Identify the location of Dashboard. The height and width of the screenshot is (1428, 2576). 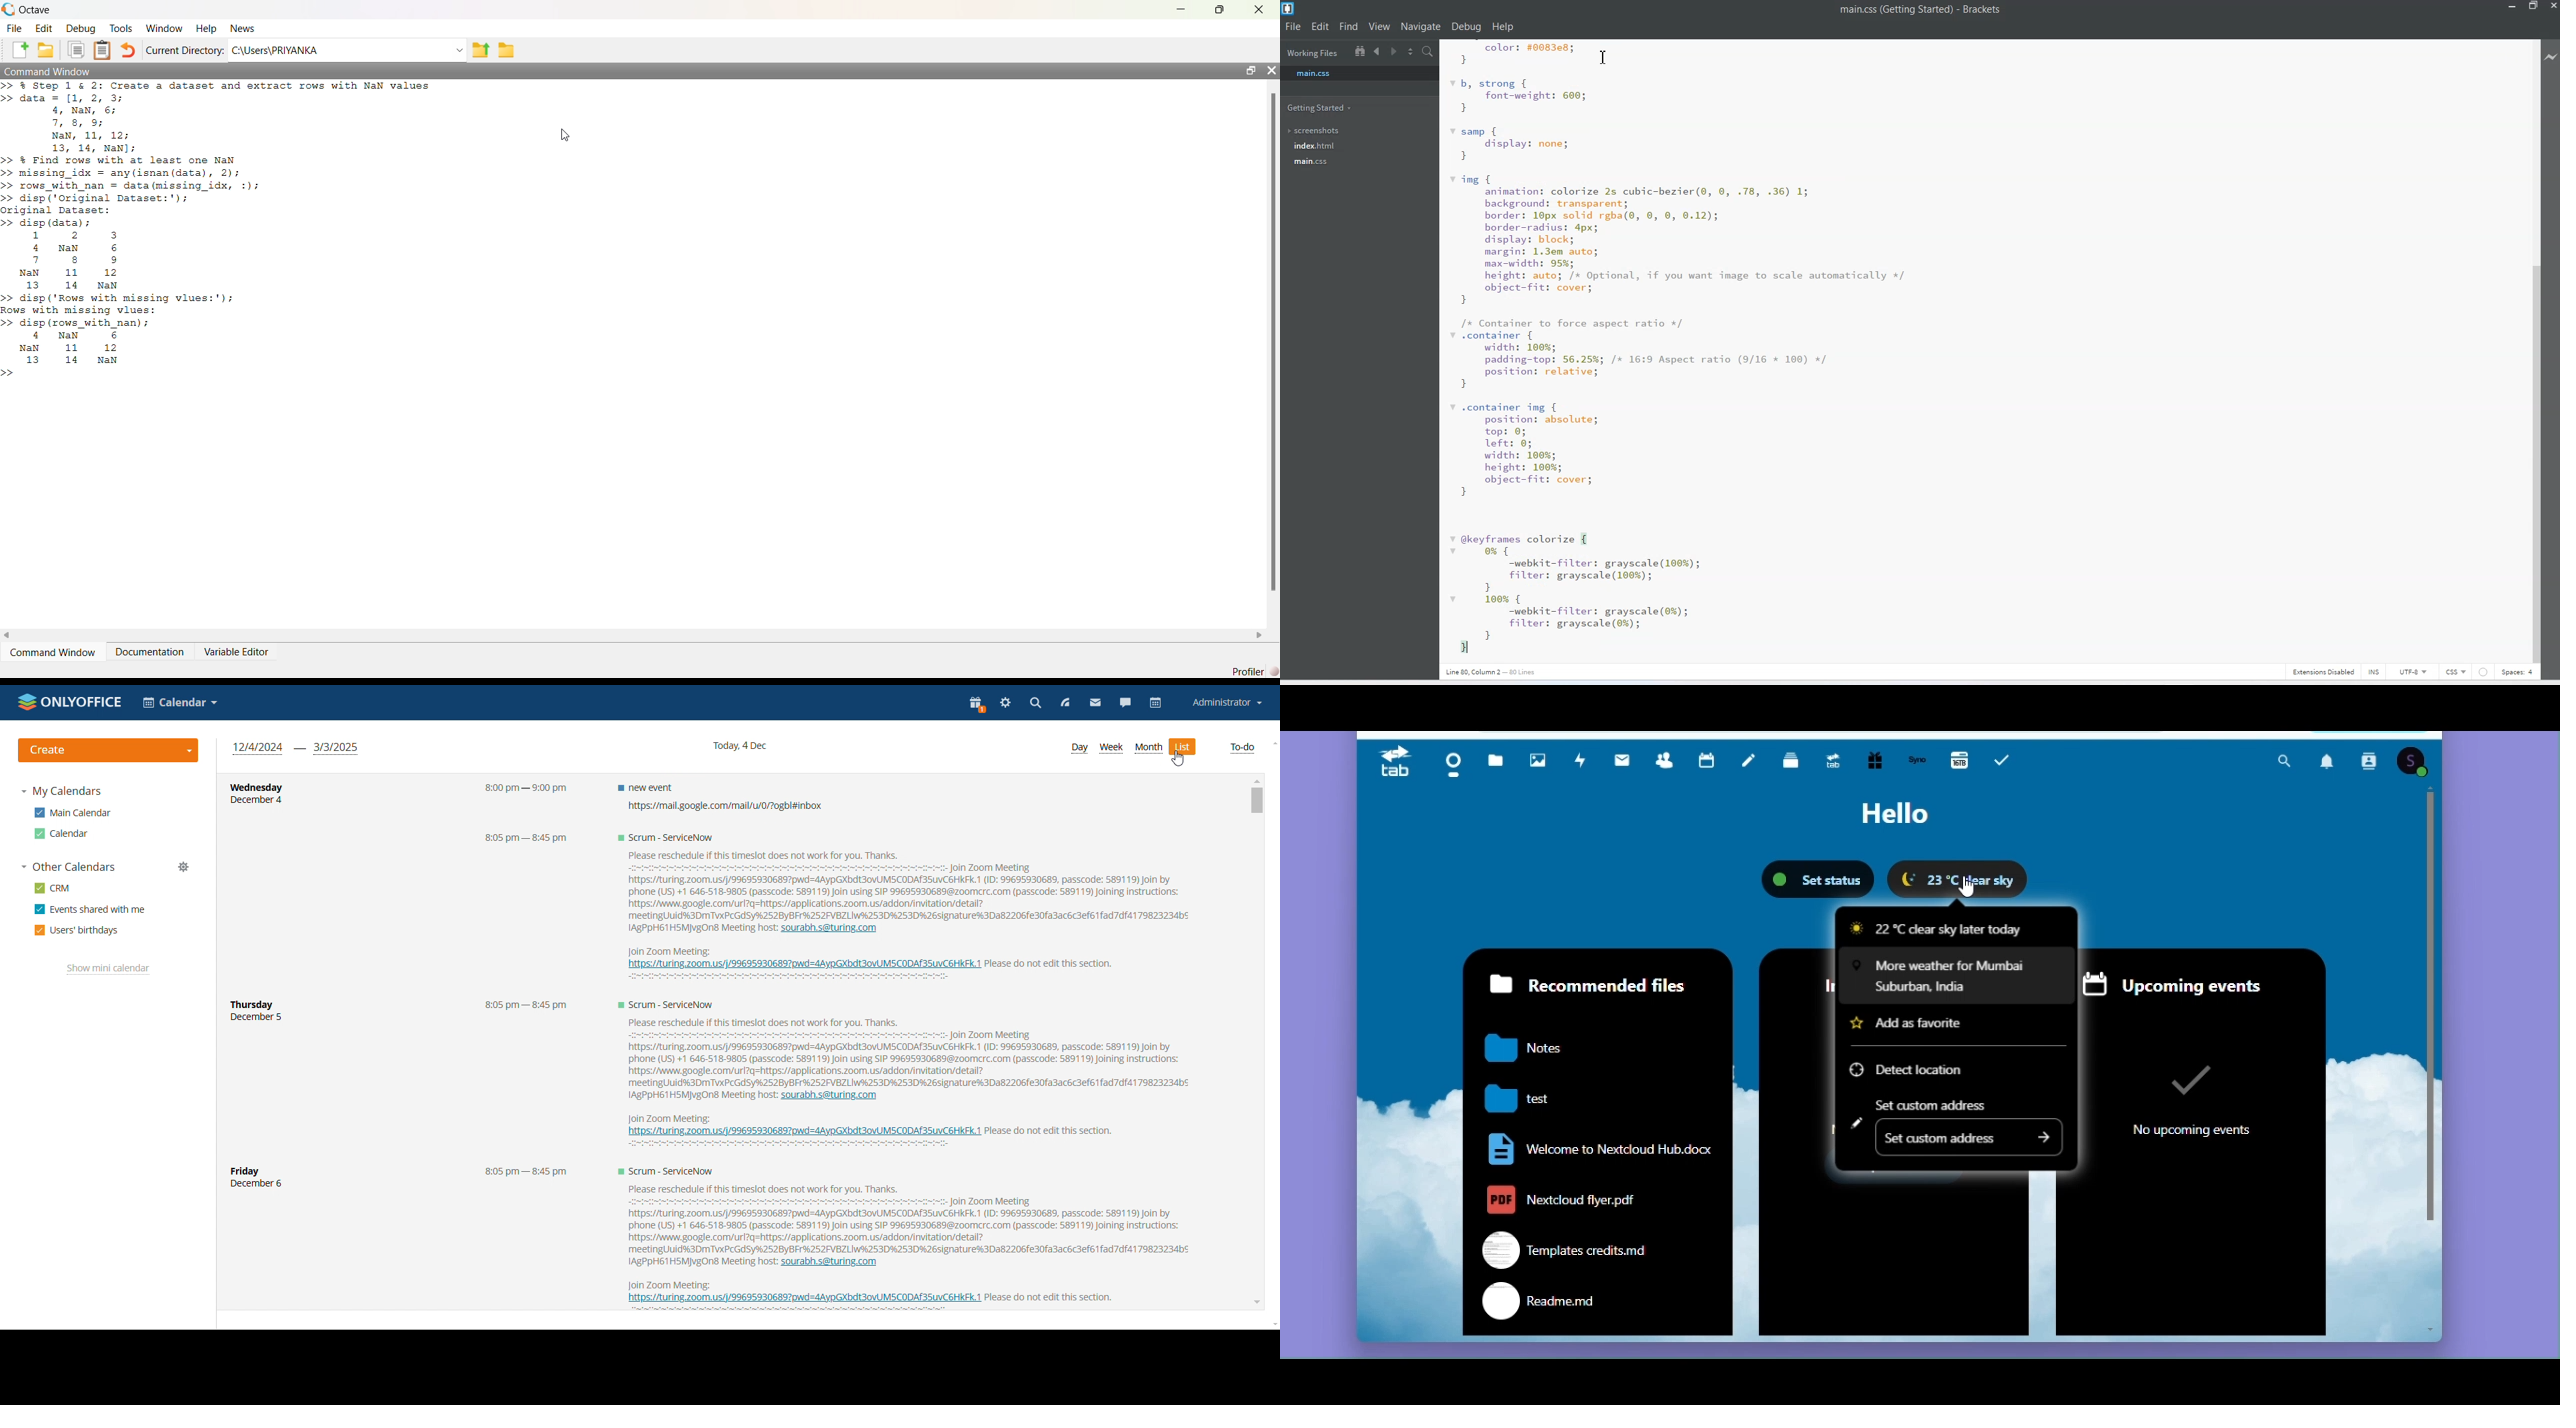
(1449, 764).